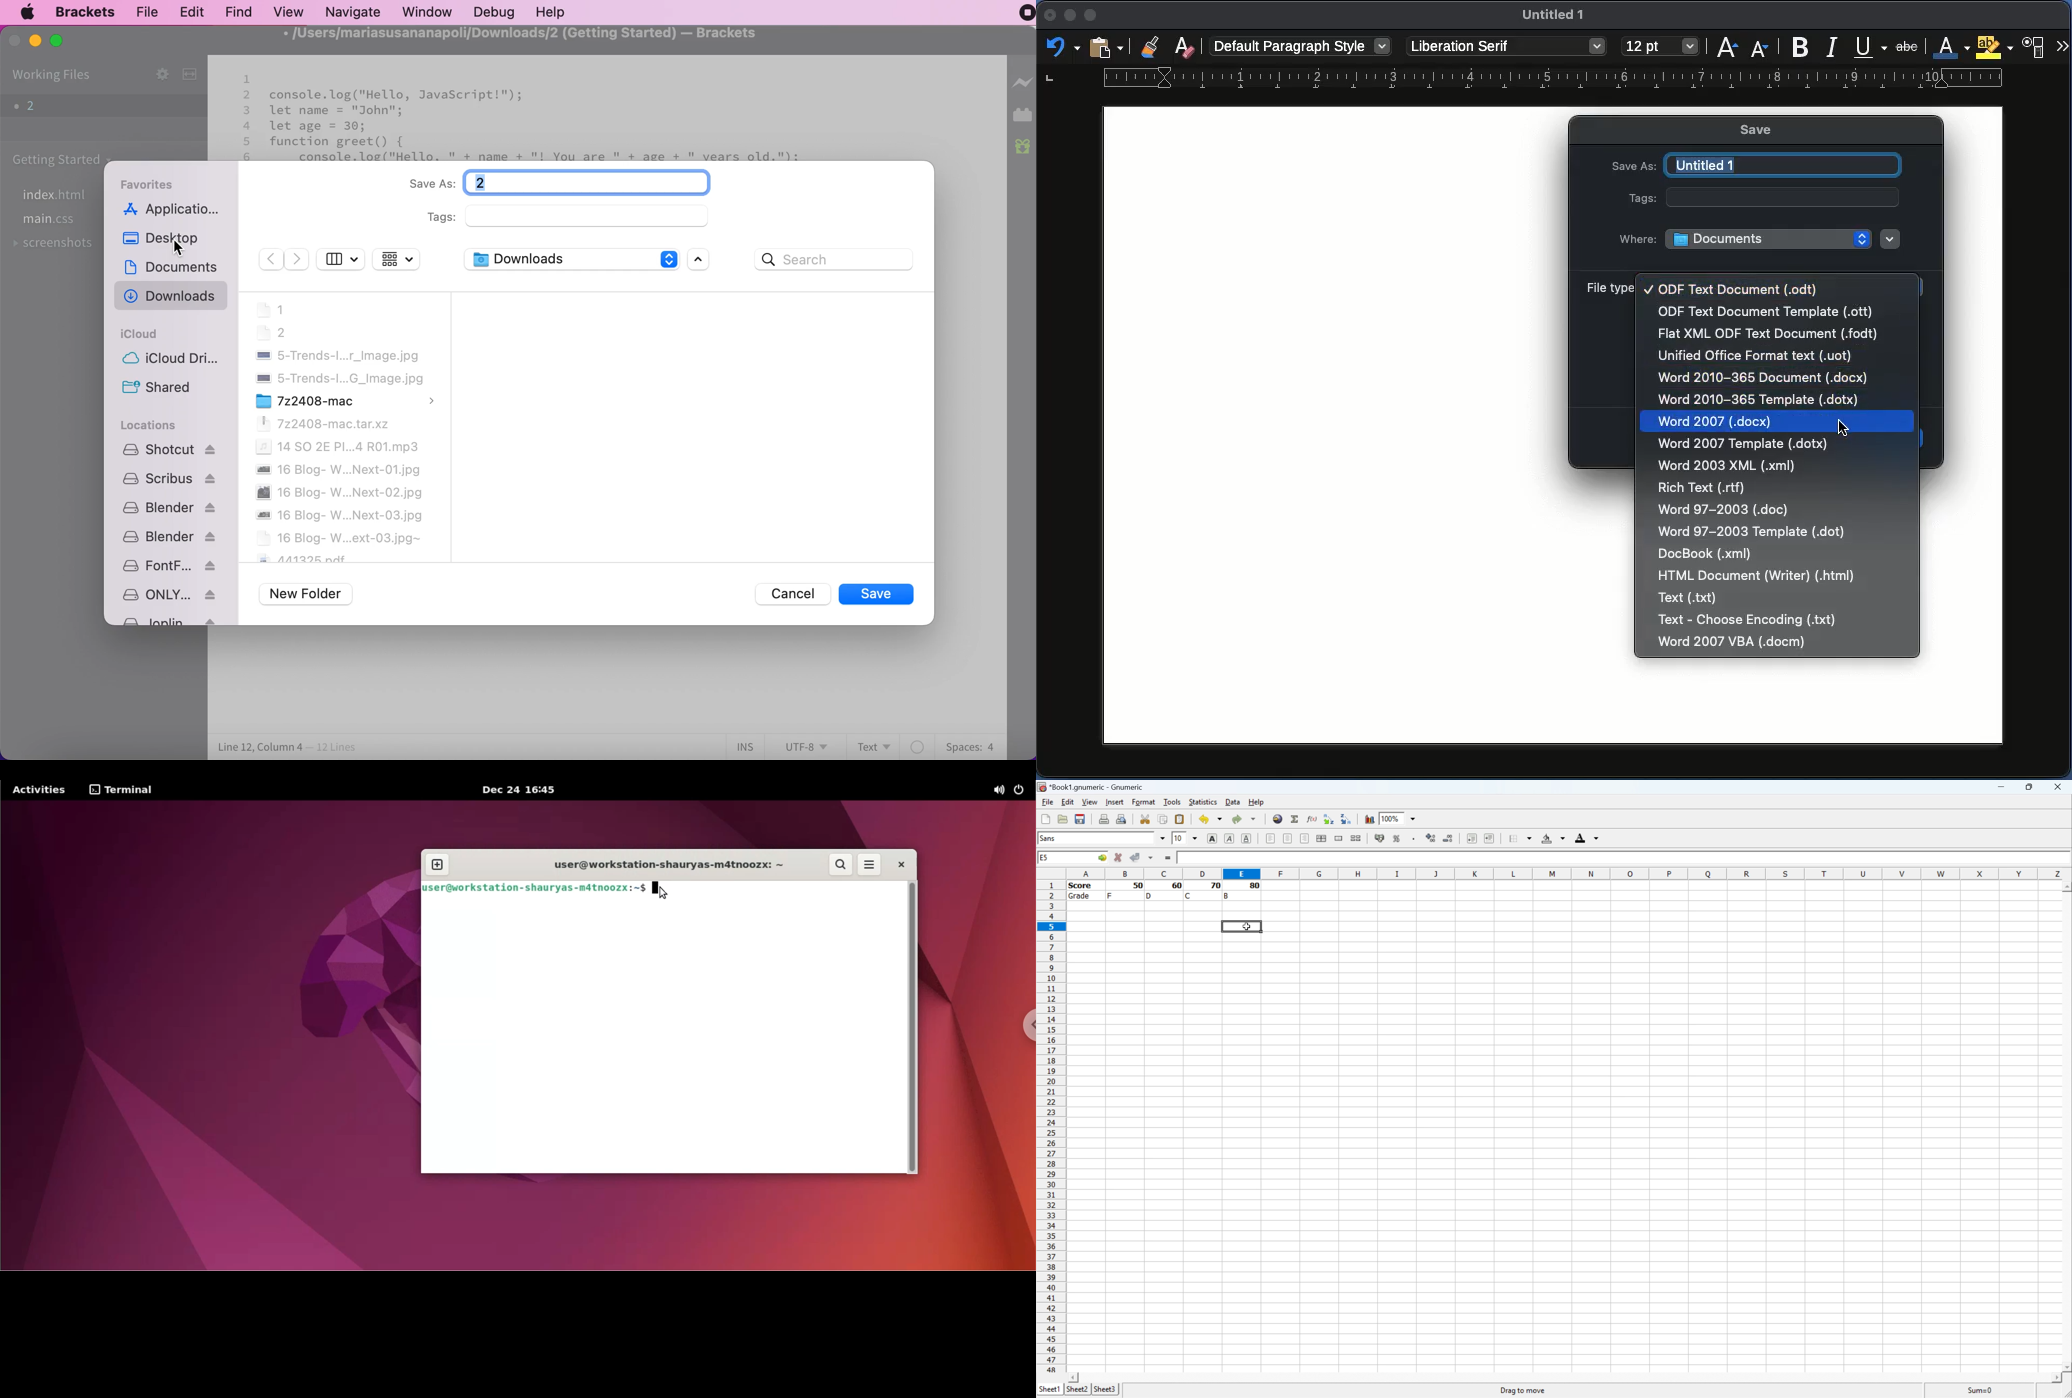 The image size is (2072, 1400). I want to click on 4, so click(247, 126).